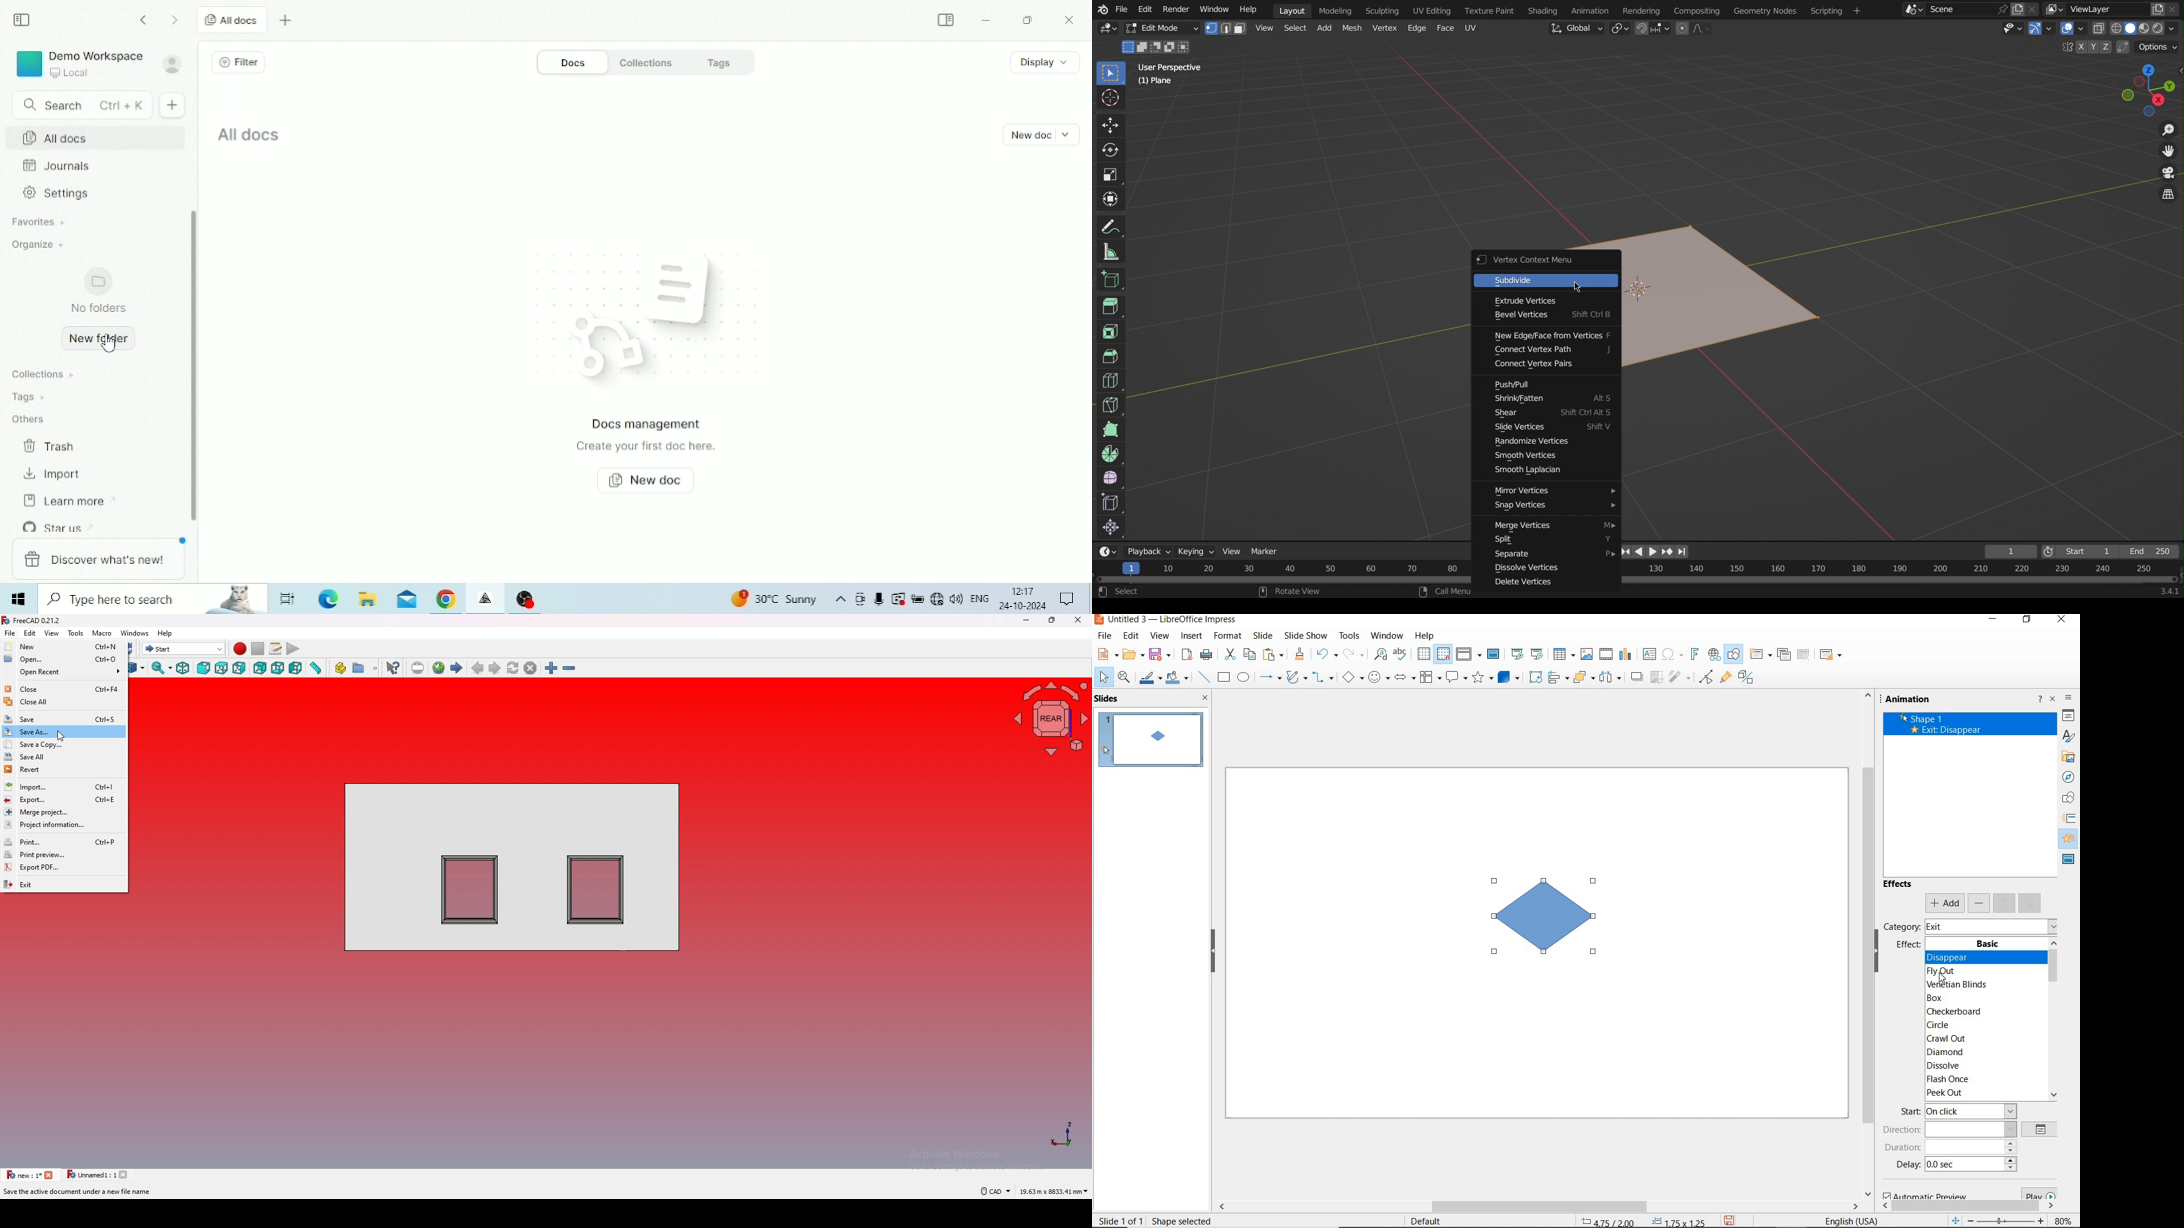  I want to click on arrange, so click(1582, 678).